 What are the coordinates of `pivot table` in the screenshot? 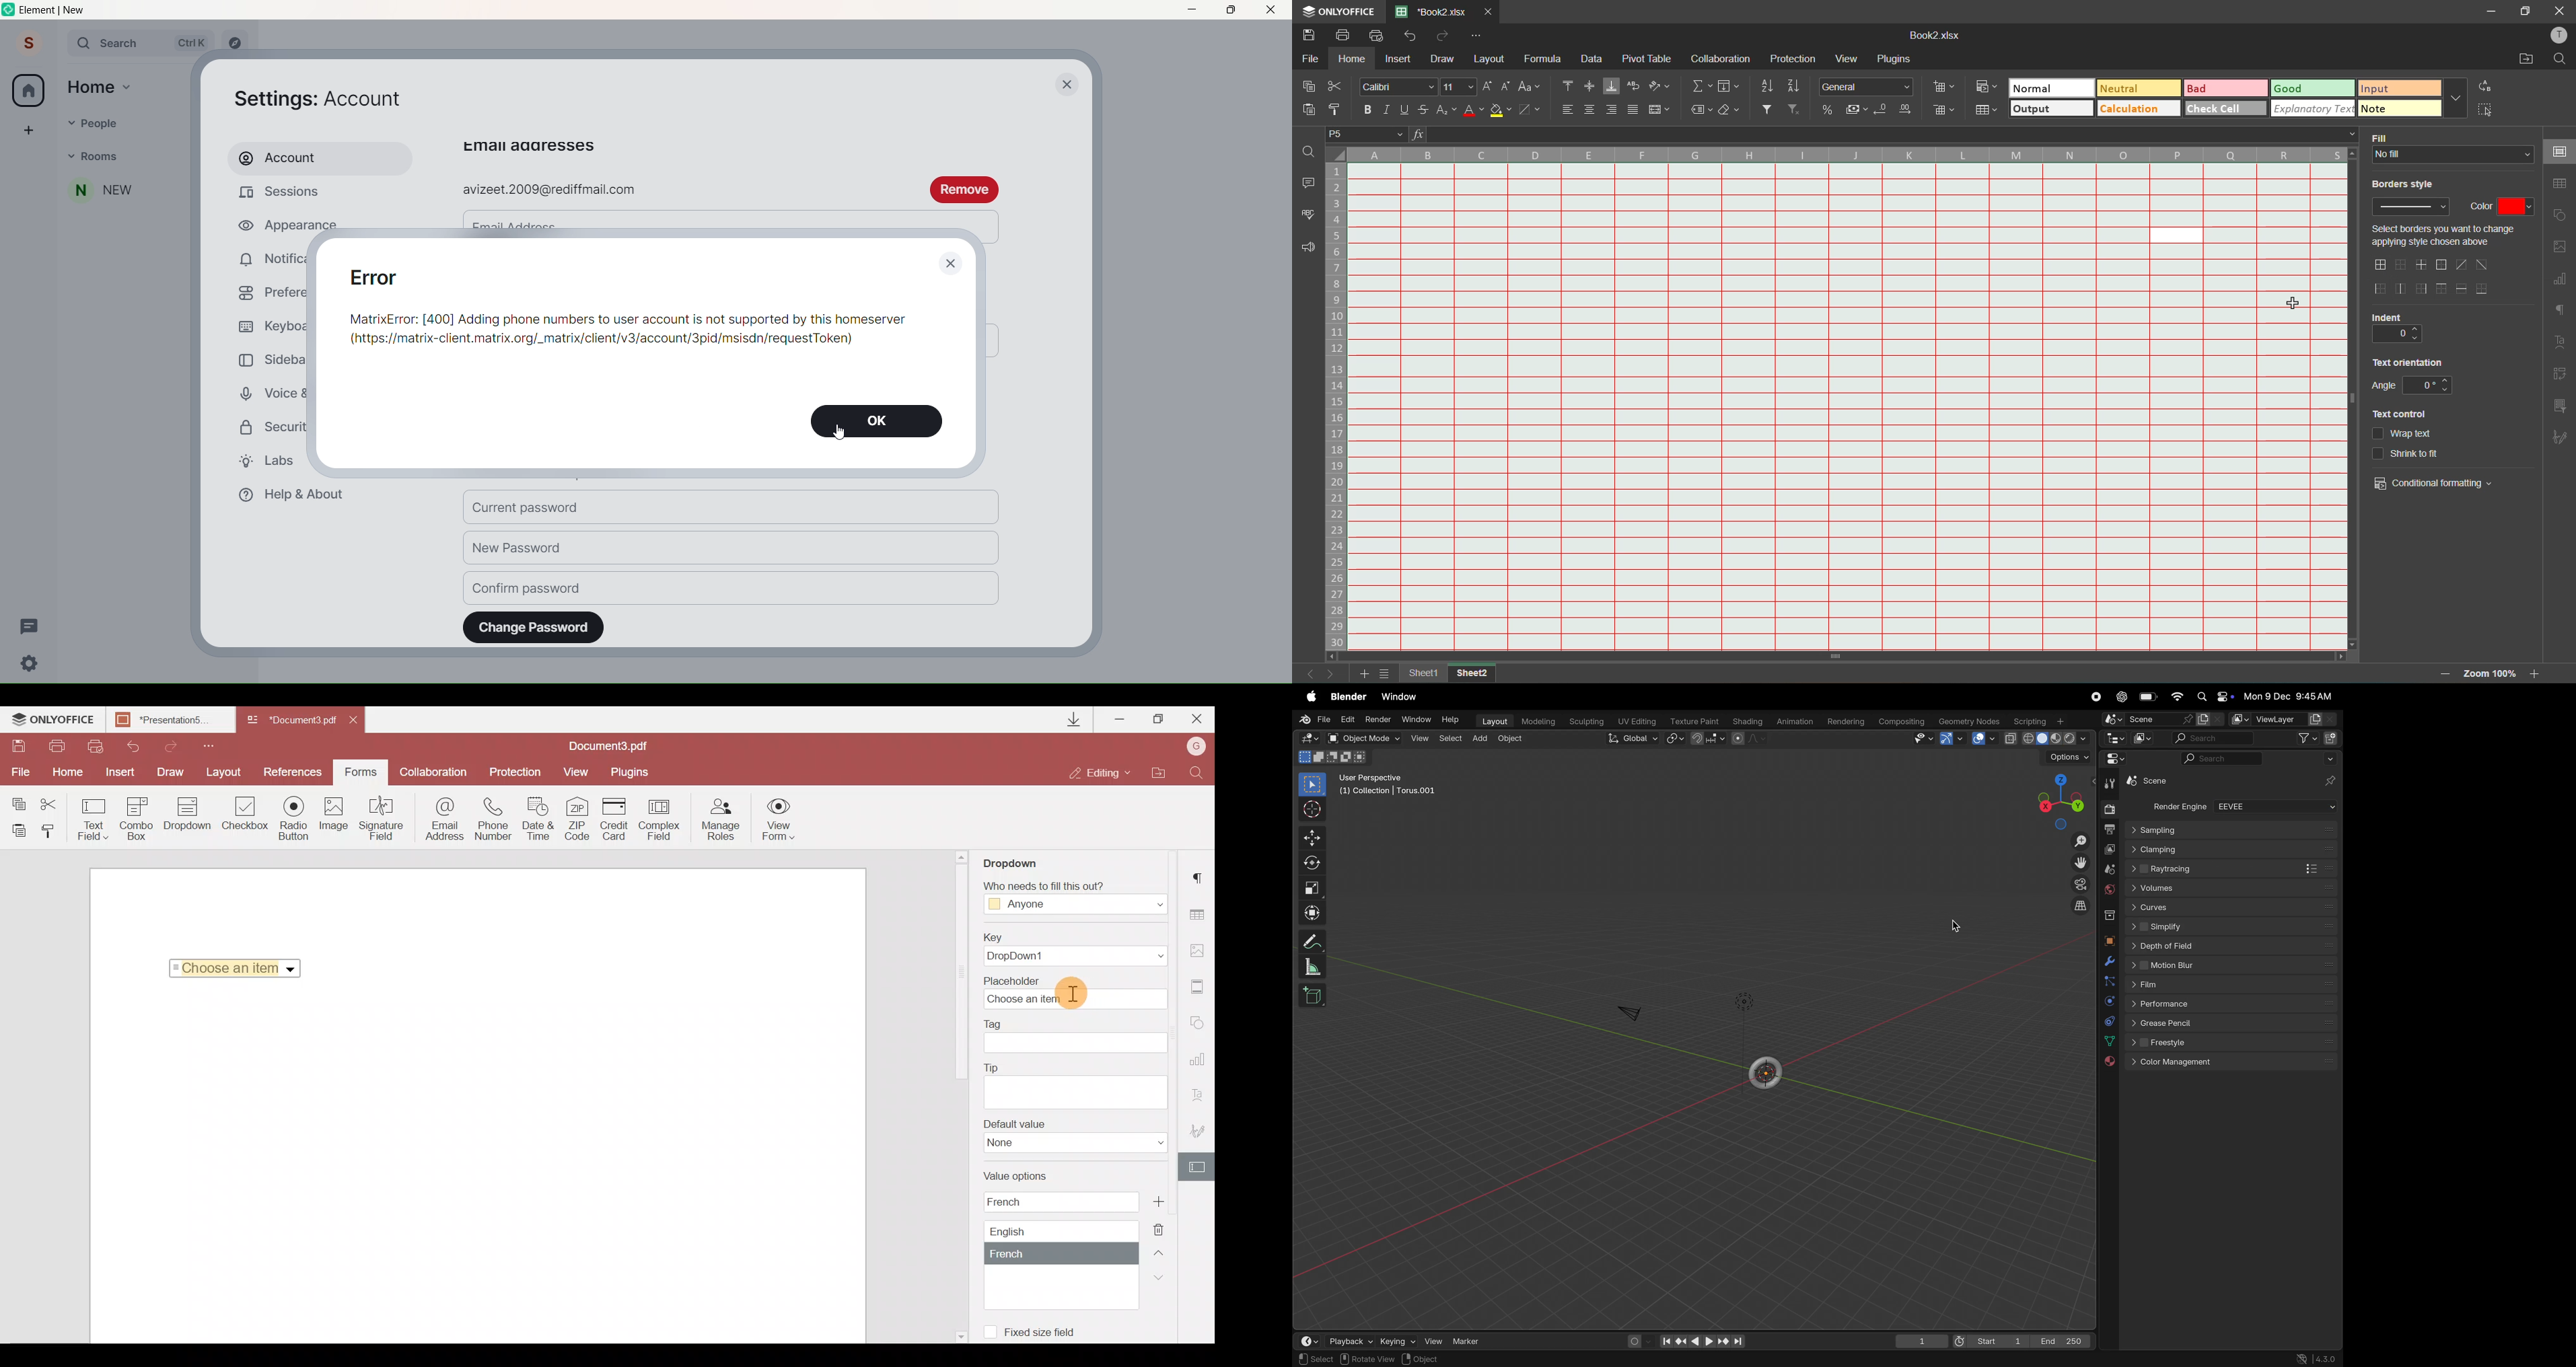 It's located at (2561, 375).